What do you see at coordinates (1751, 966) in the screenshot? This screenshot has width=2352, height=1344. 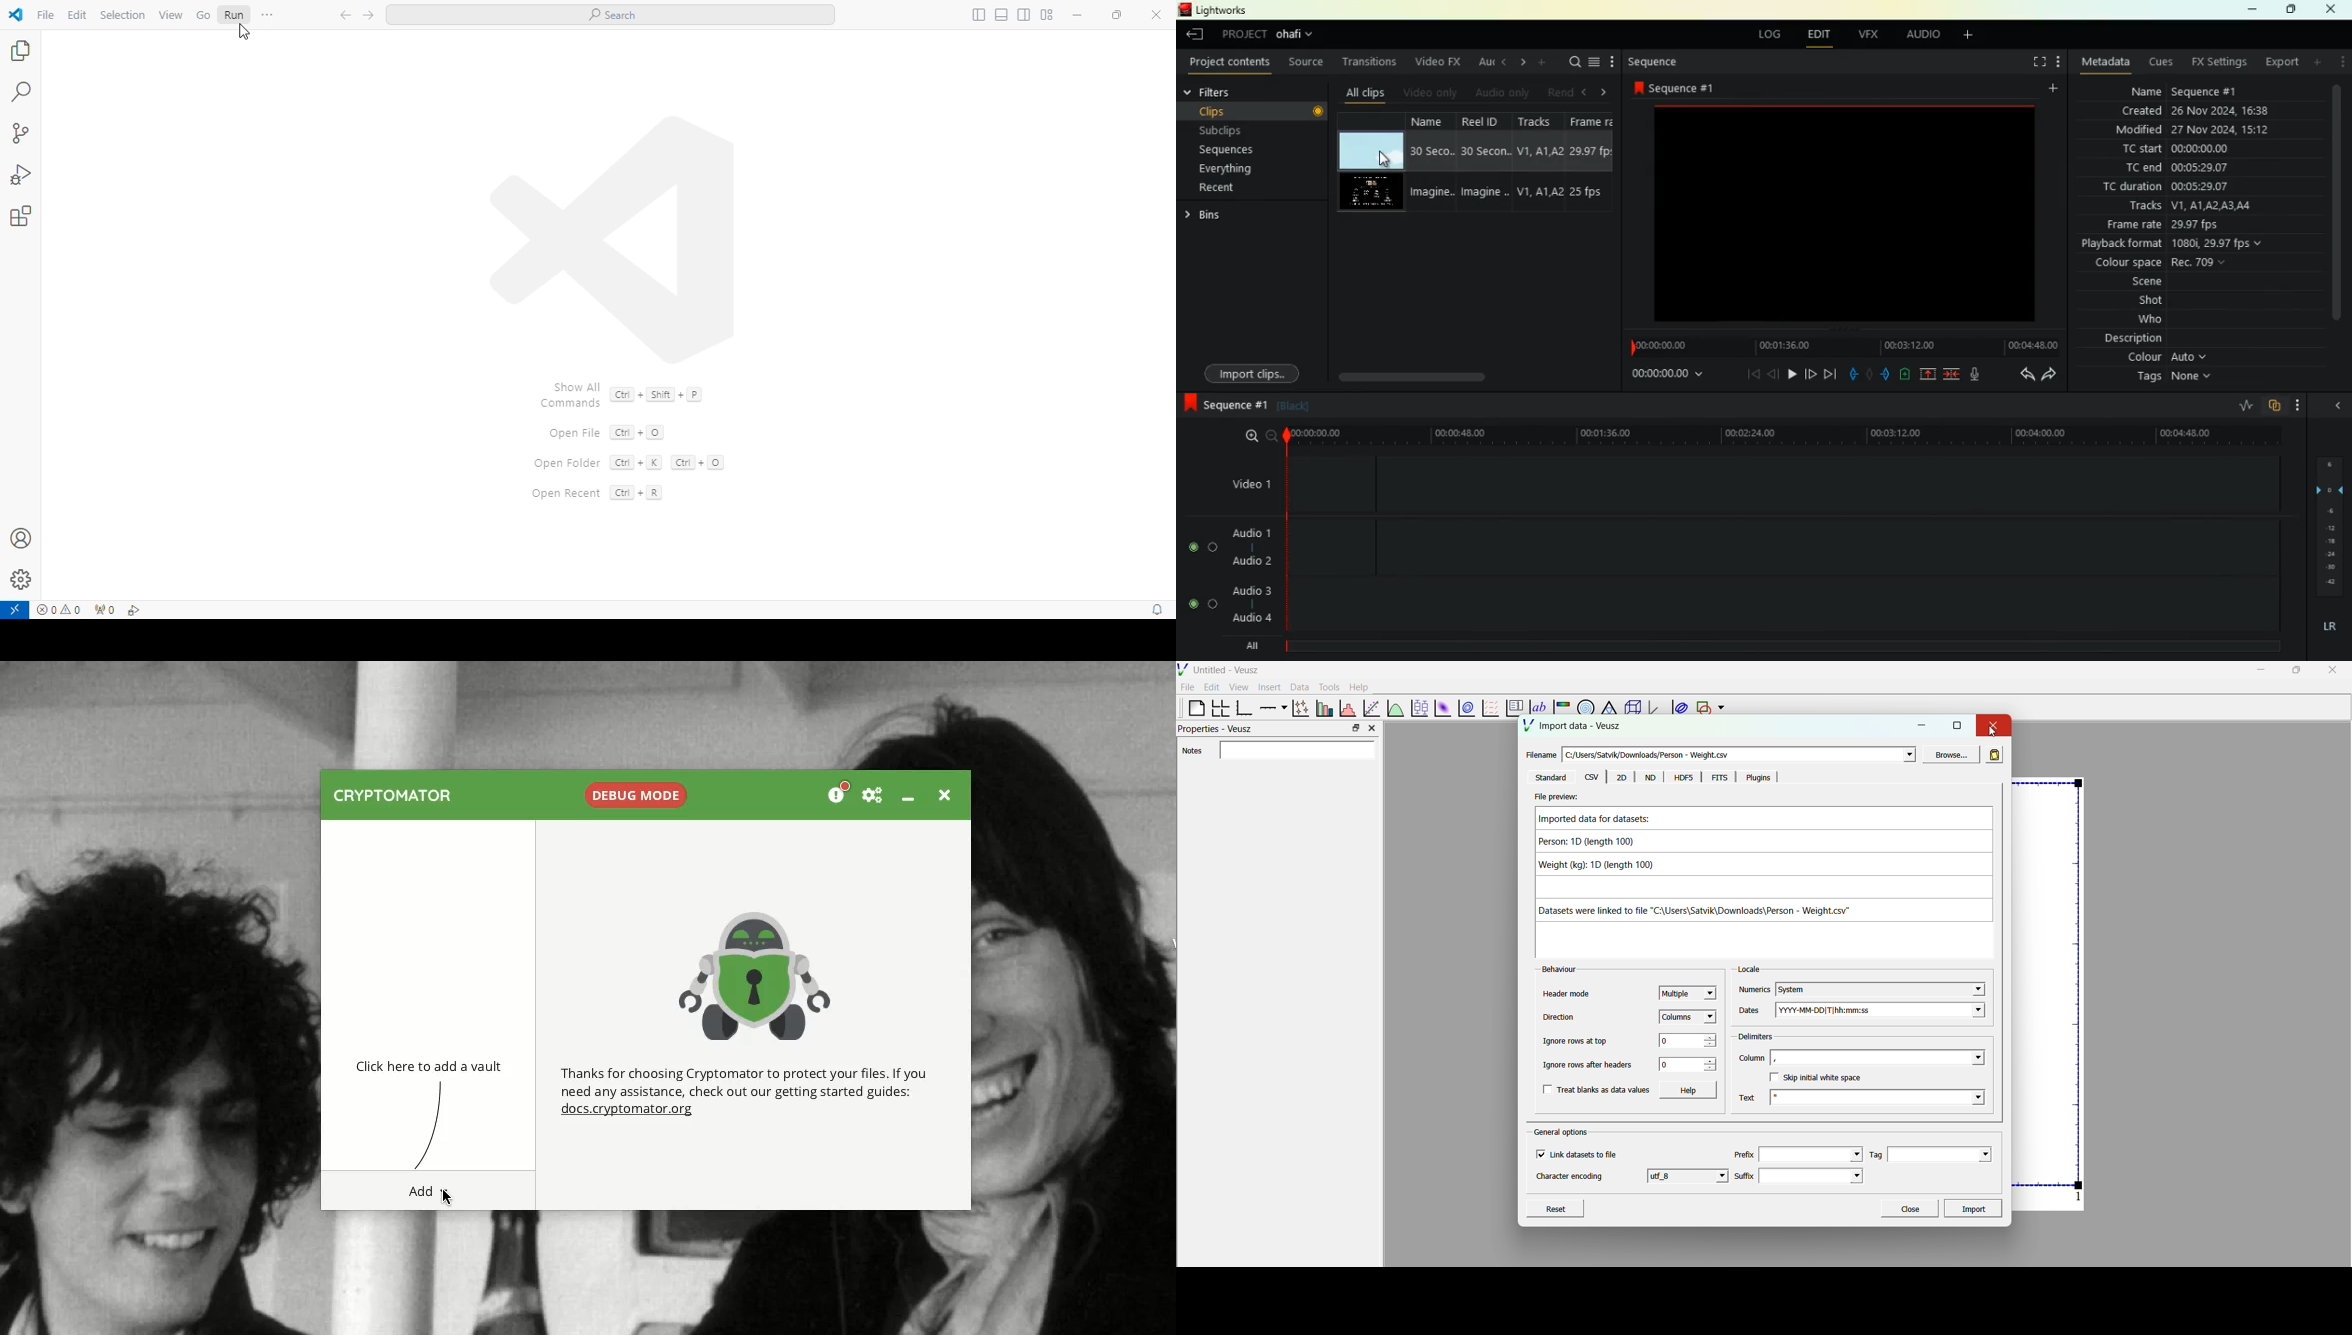 I see `Locale` at bounding box center [1751, 966].